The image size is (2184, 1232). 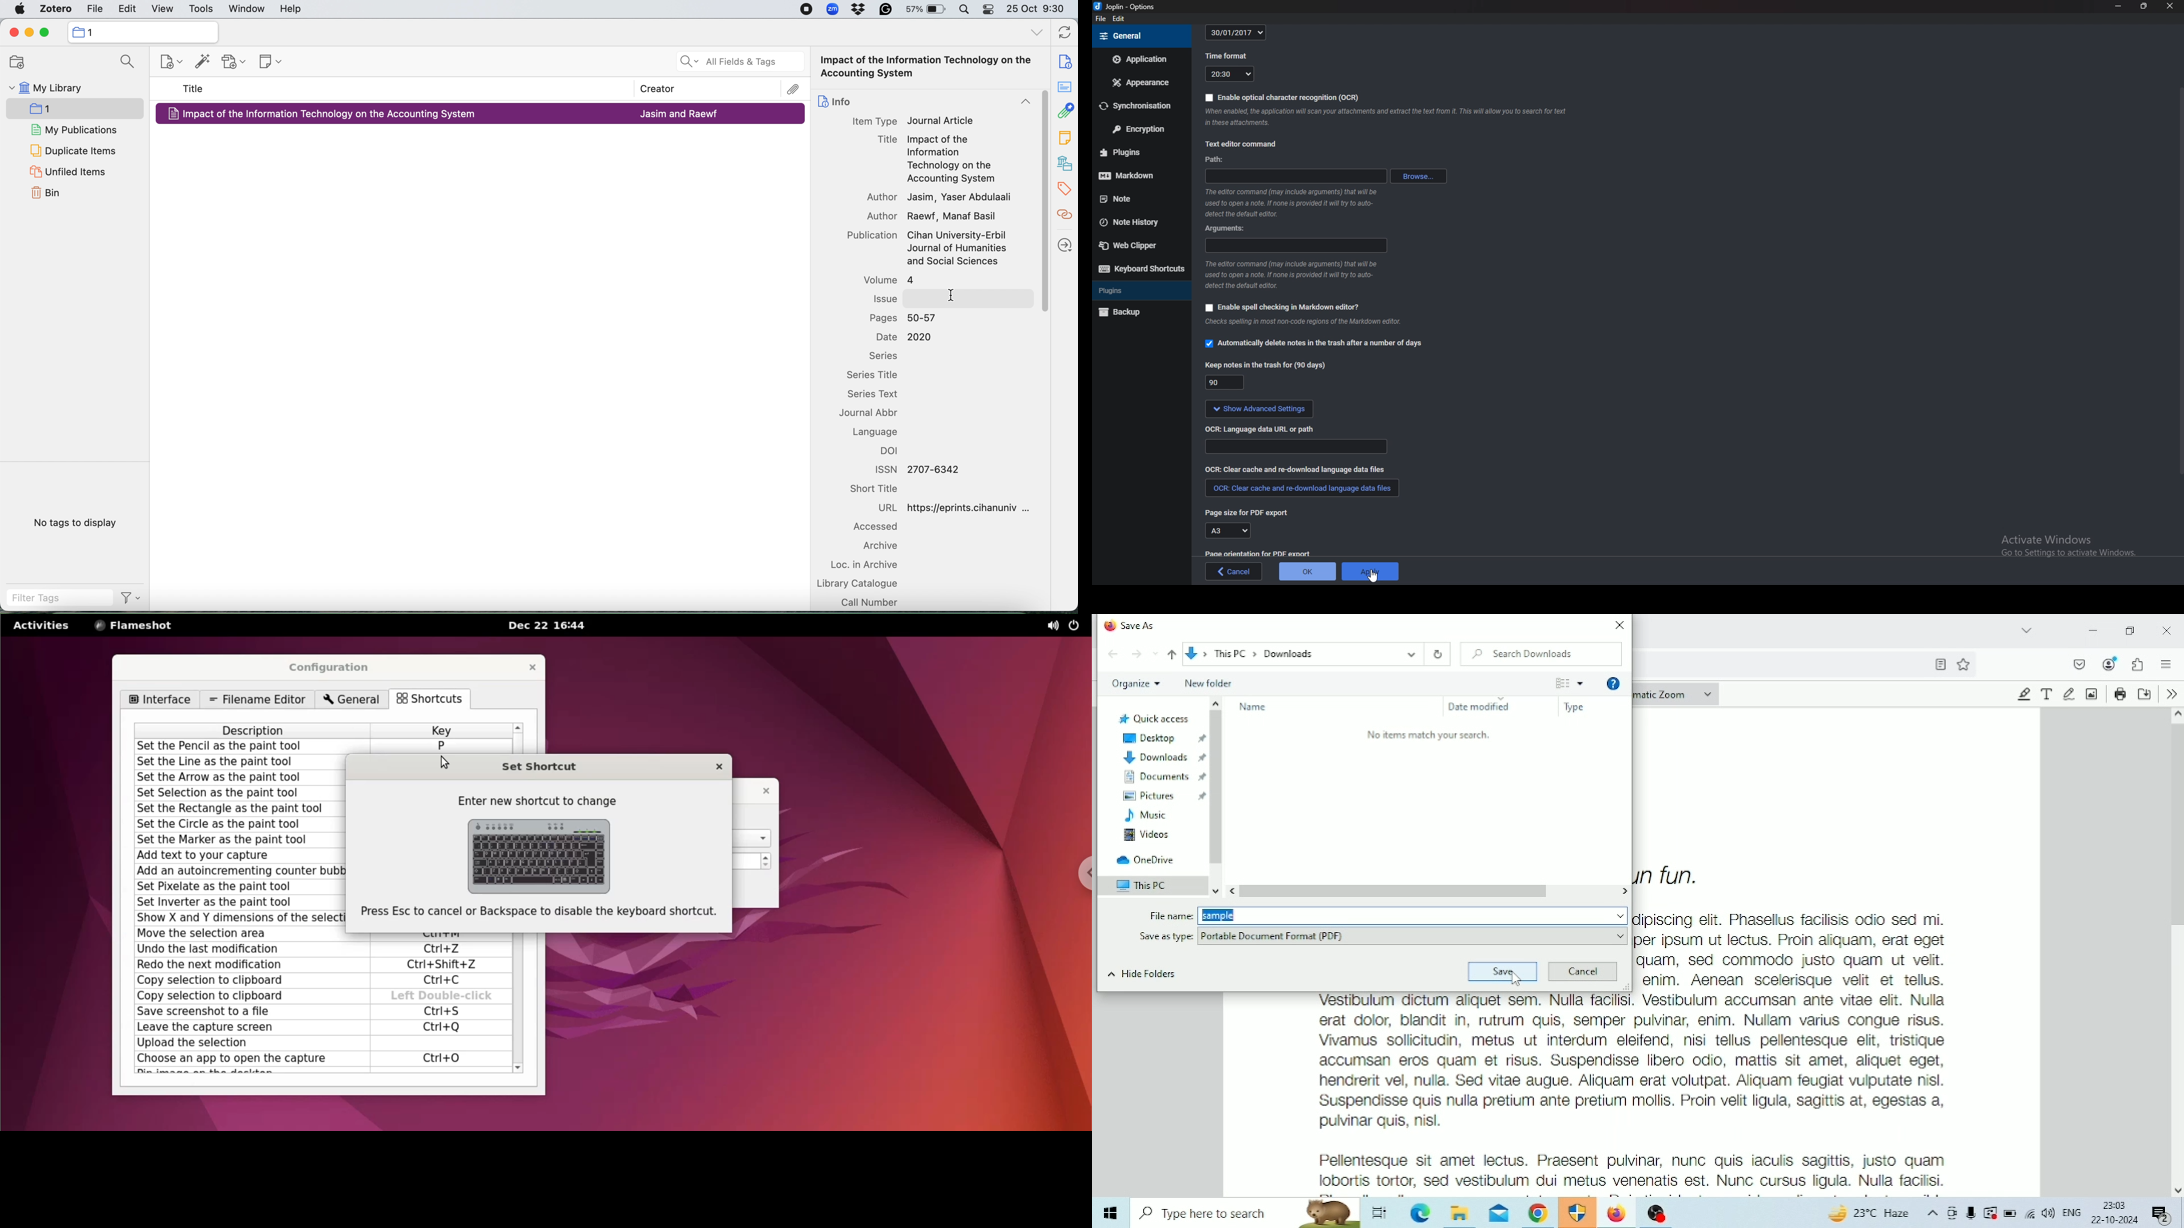 I want to click on clear cache and redownload language data files, so click(x=1300, y=490).